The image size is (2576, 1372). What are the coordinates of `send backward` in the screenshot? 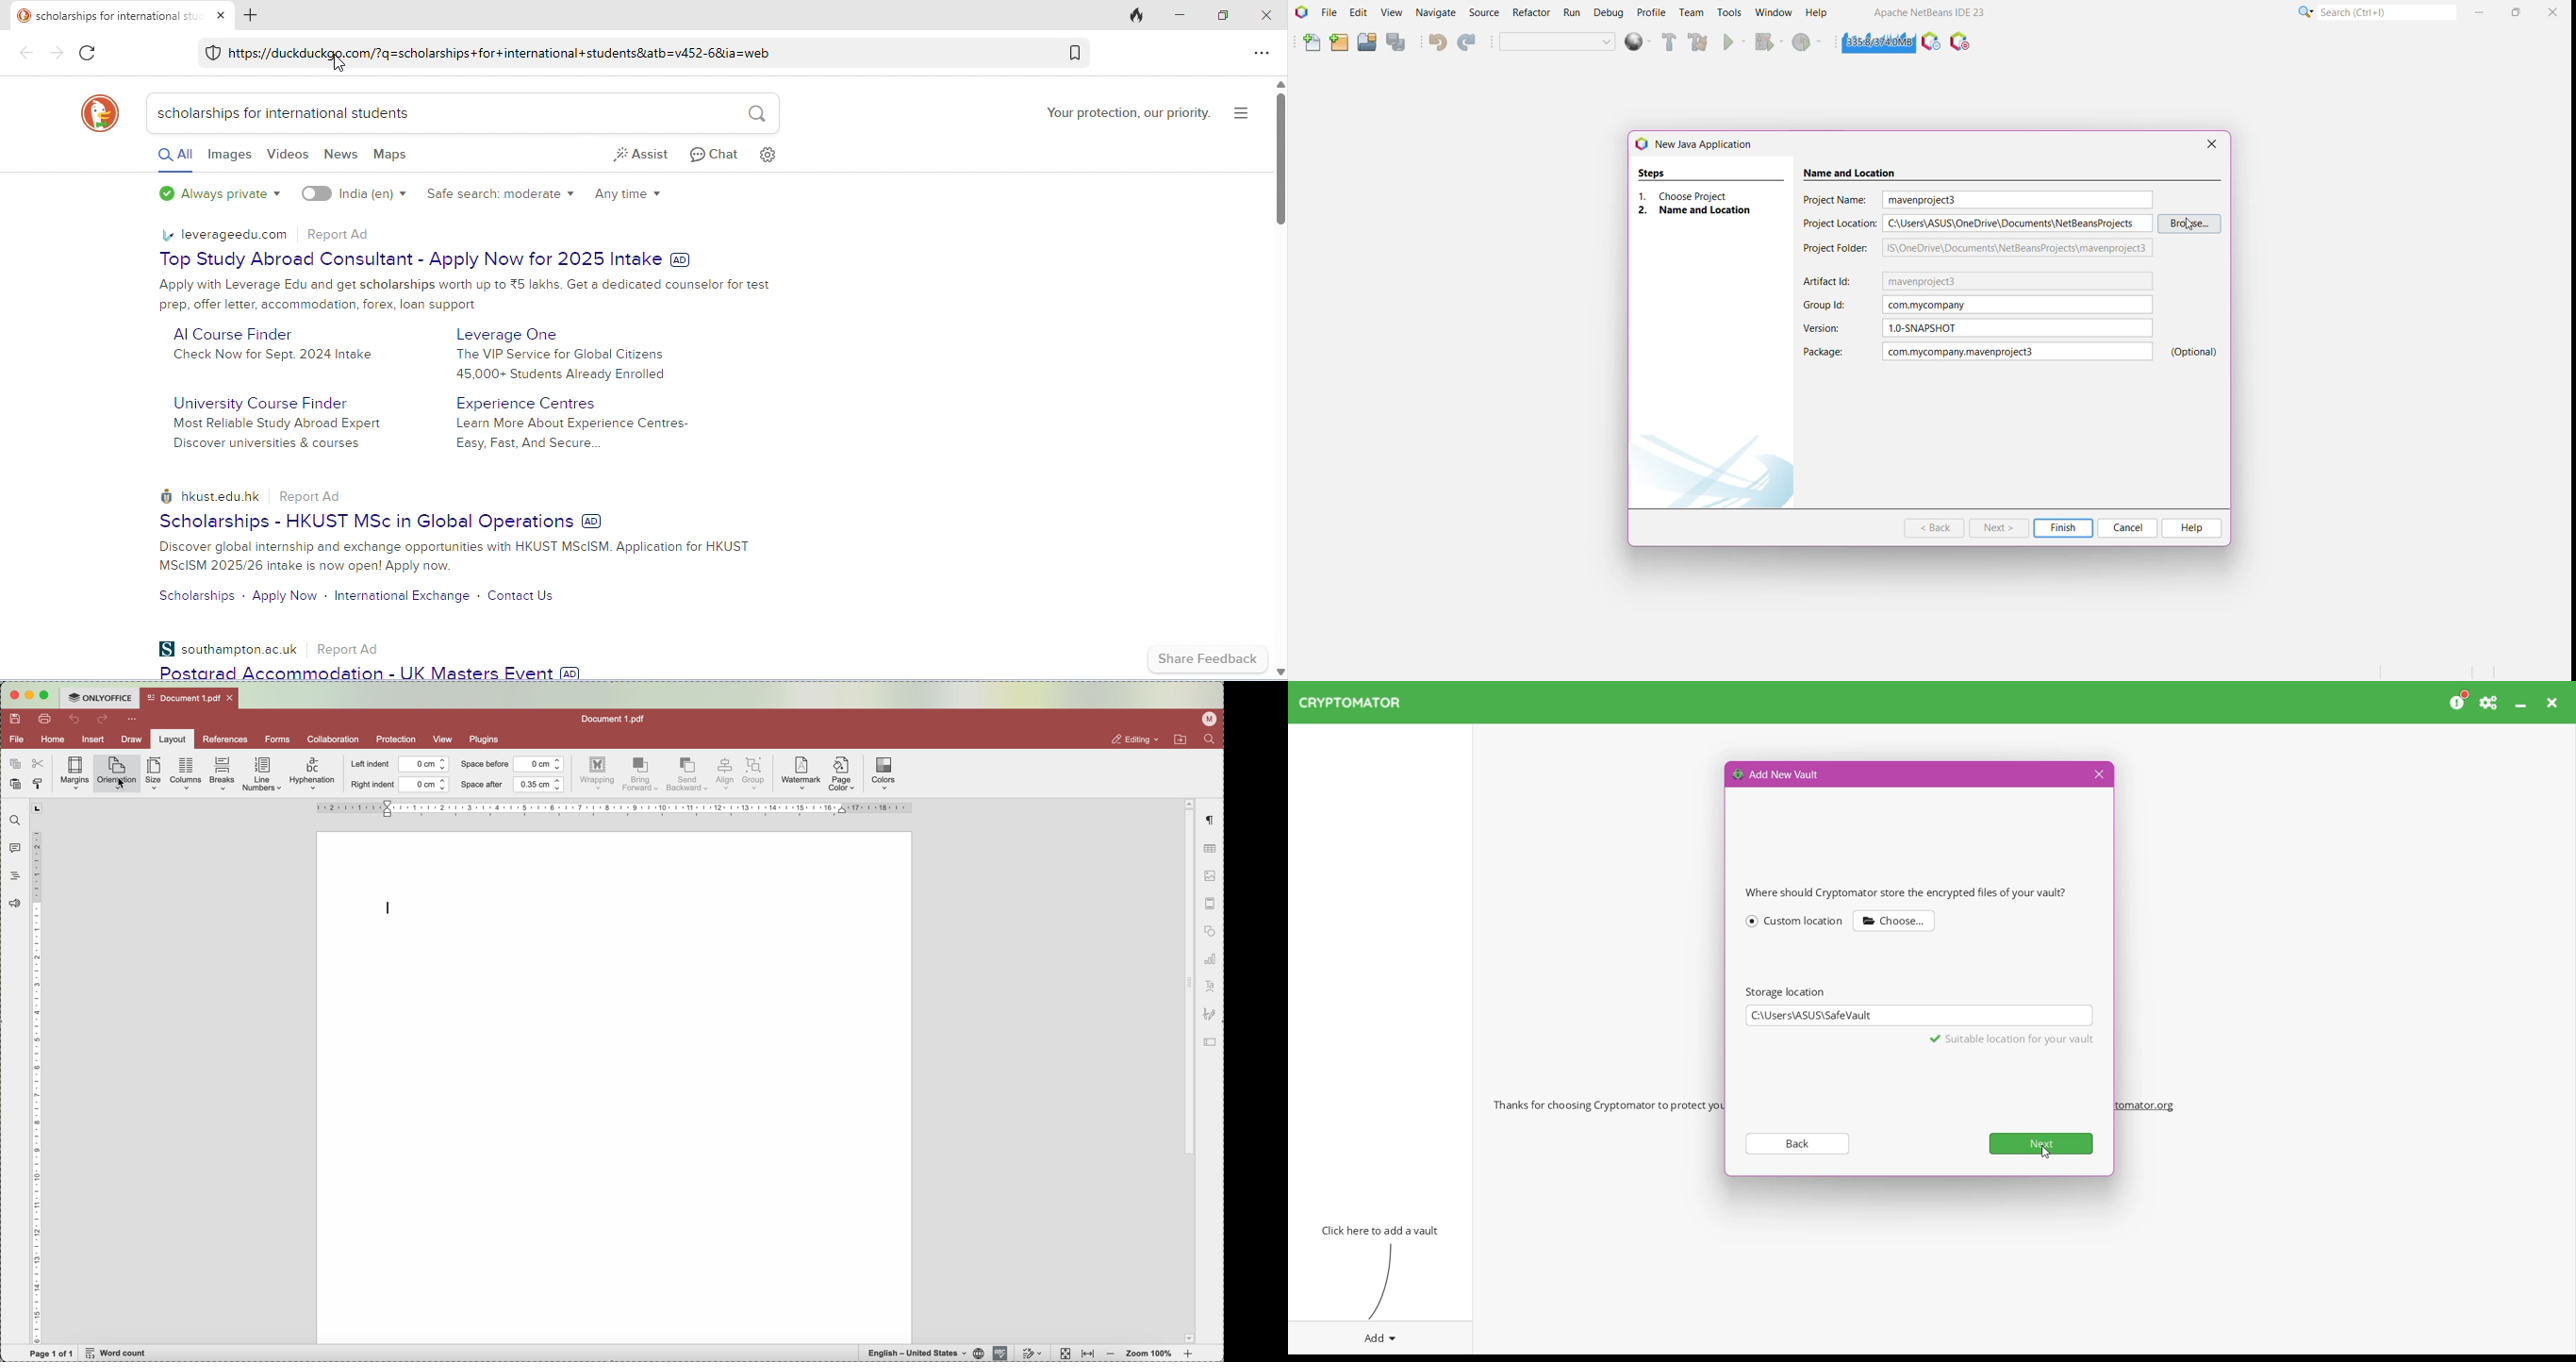 It's located at (687, 776).